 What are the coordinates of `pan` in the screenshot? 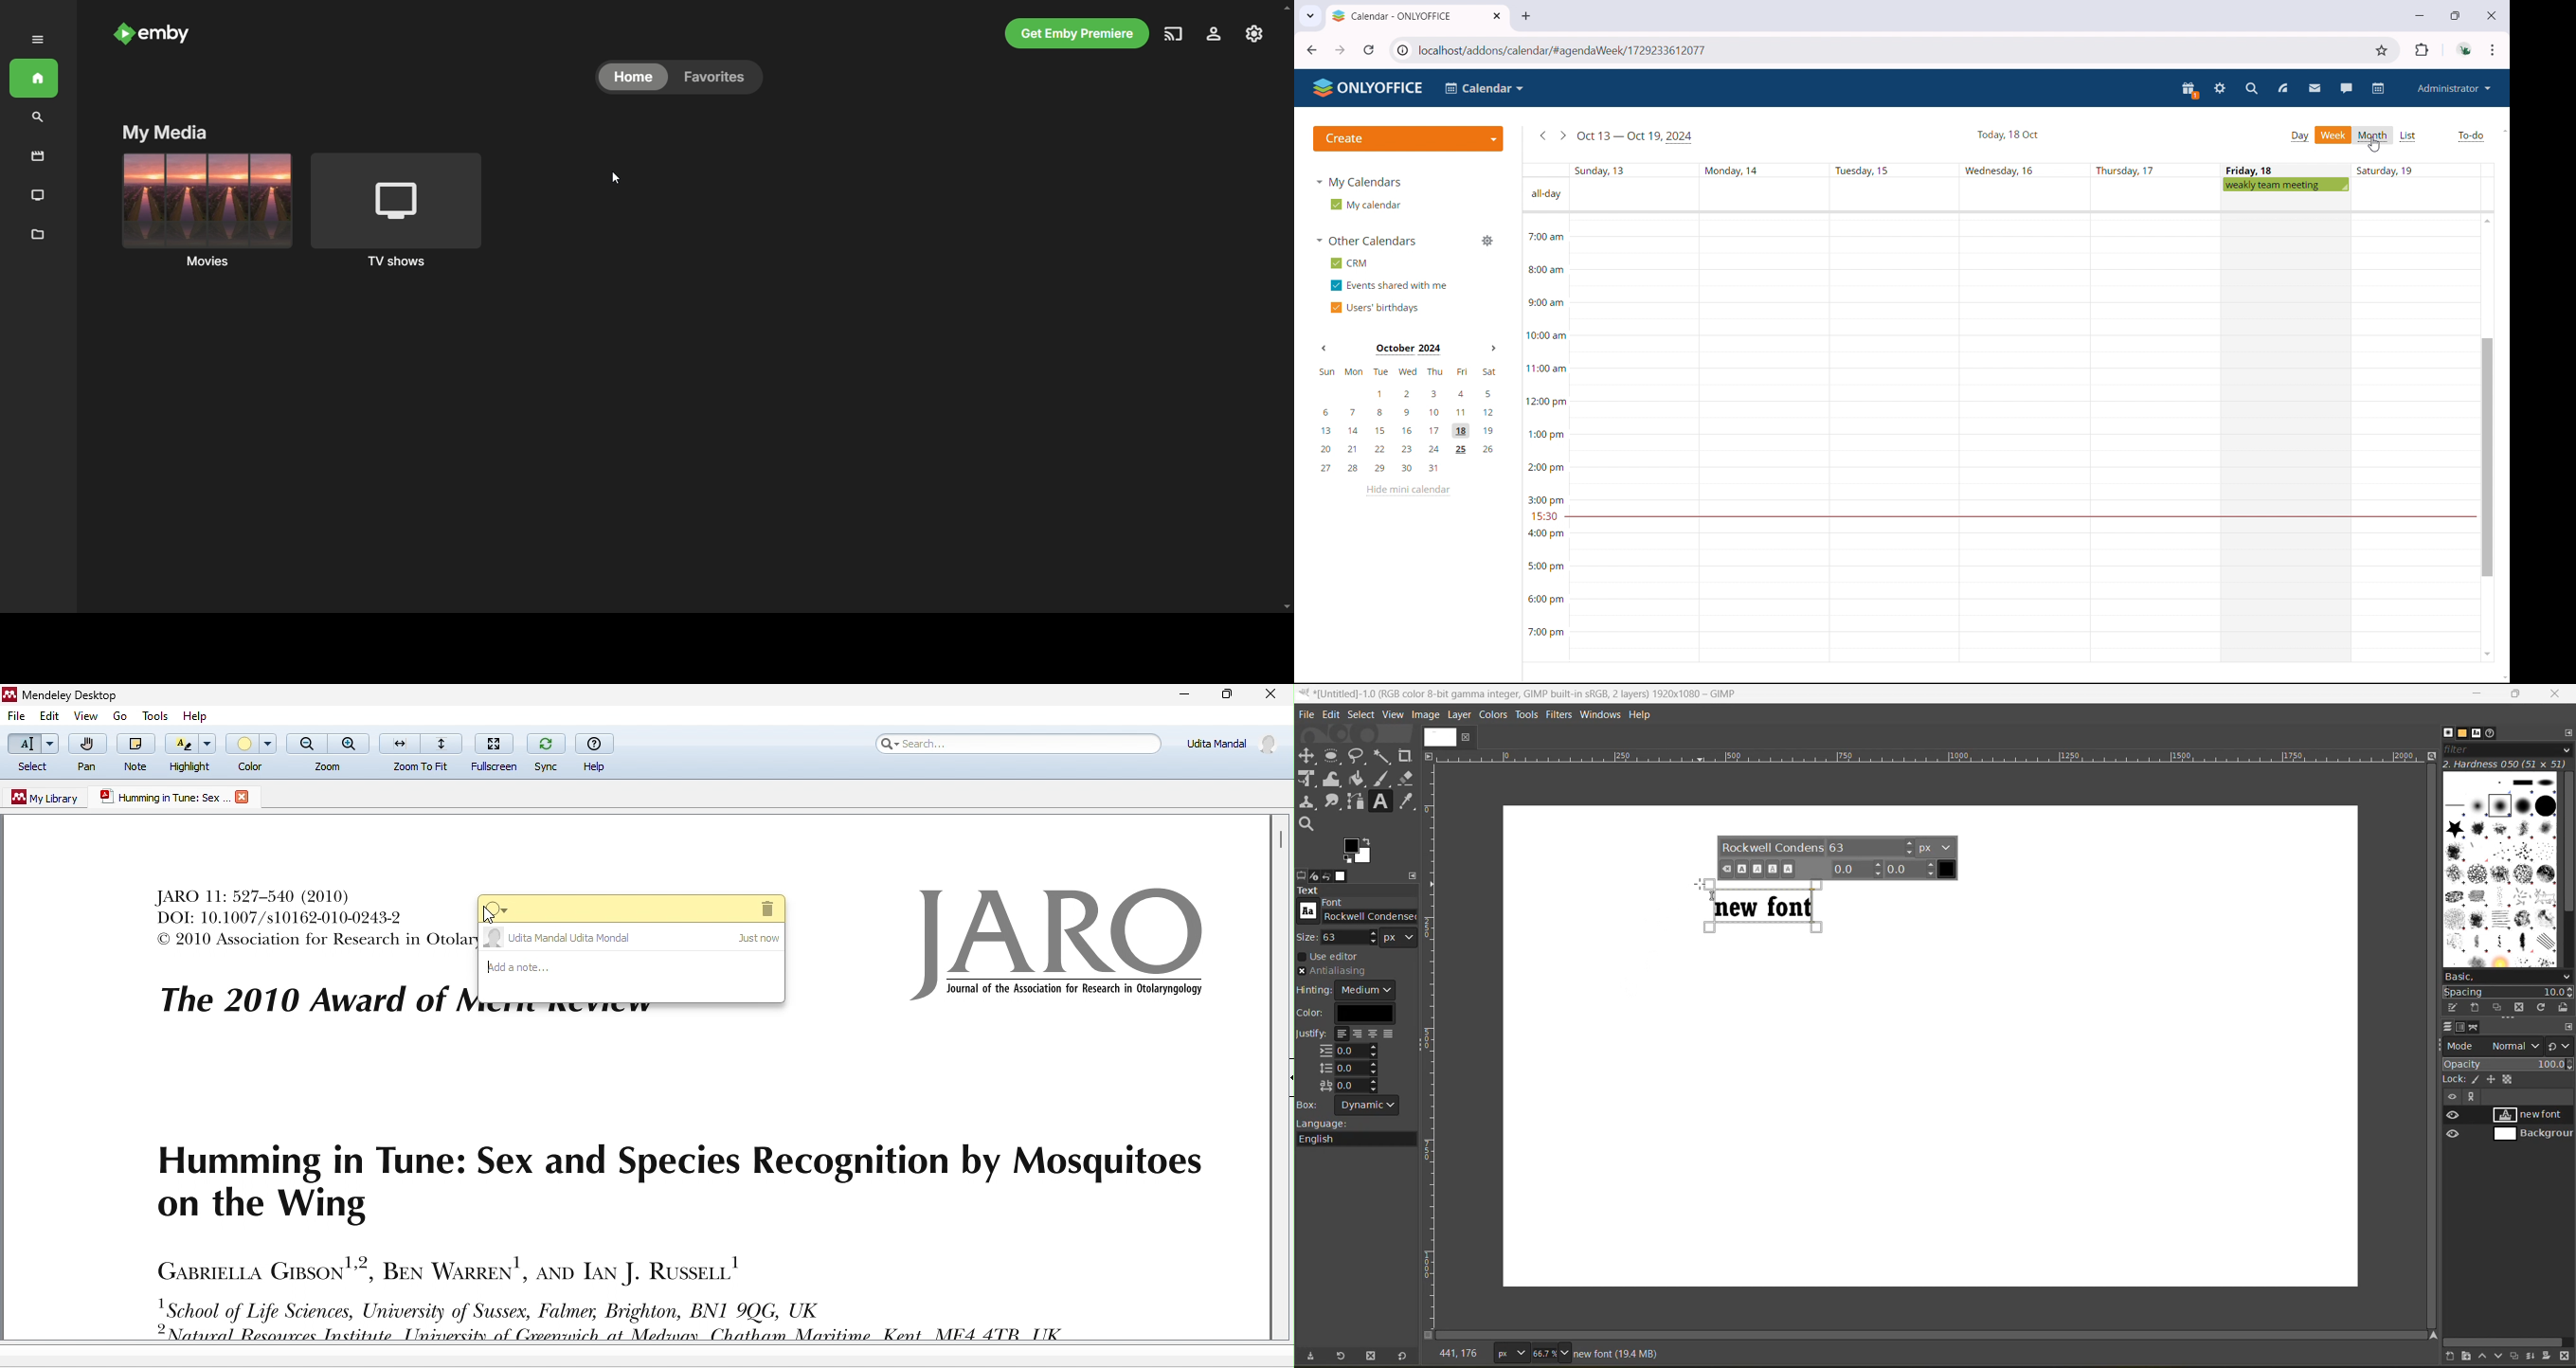 It's located at (92, 754).